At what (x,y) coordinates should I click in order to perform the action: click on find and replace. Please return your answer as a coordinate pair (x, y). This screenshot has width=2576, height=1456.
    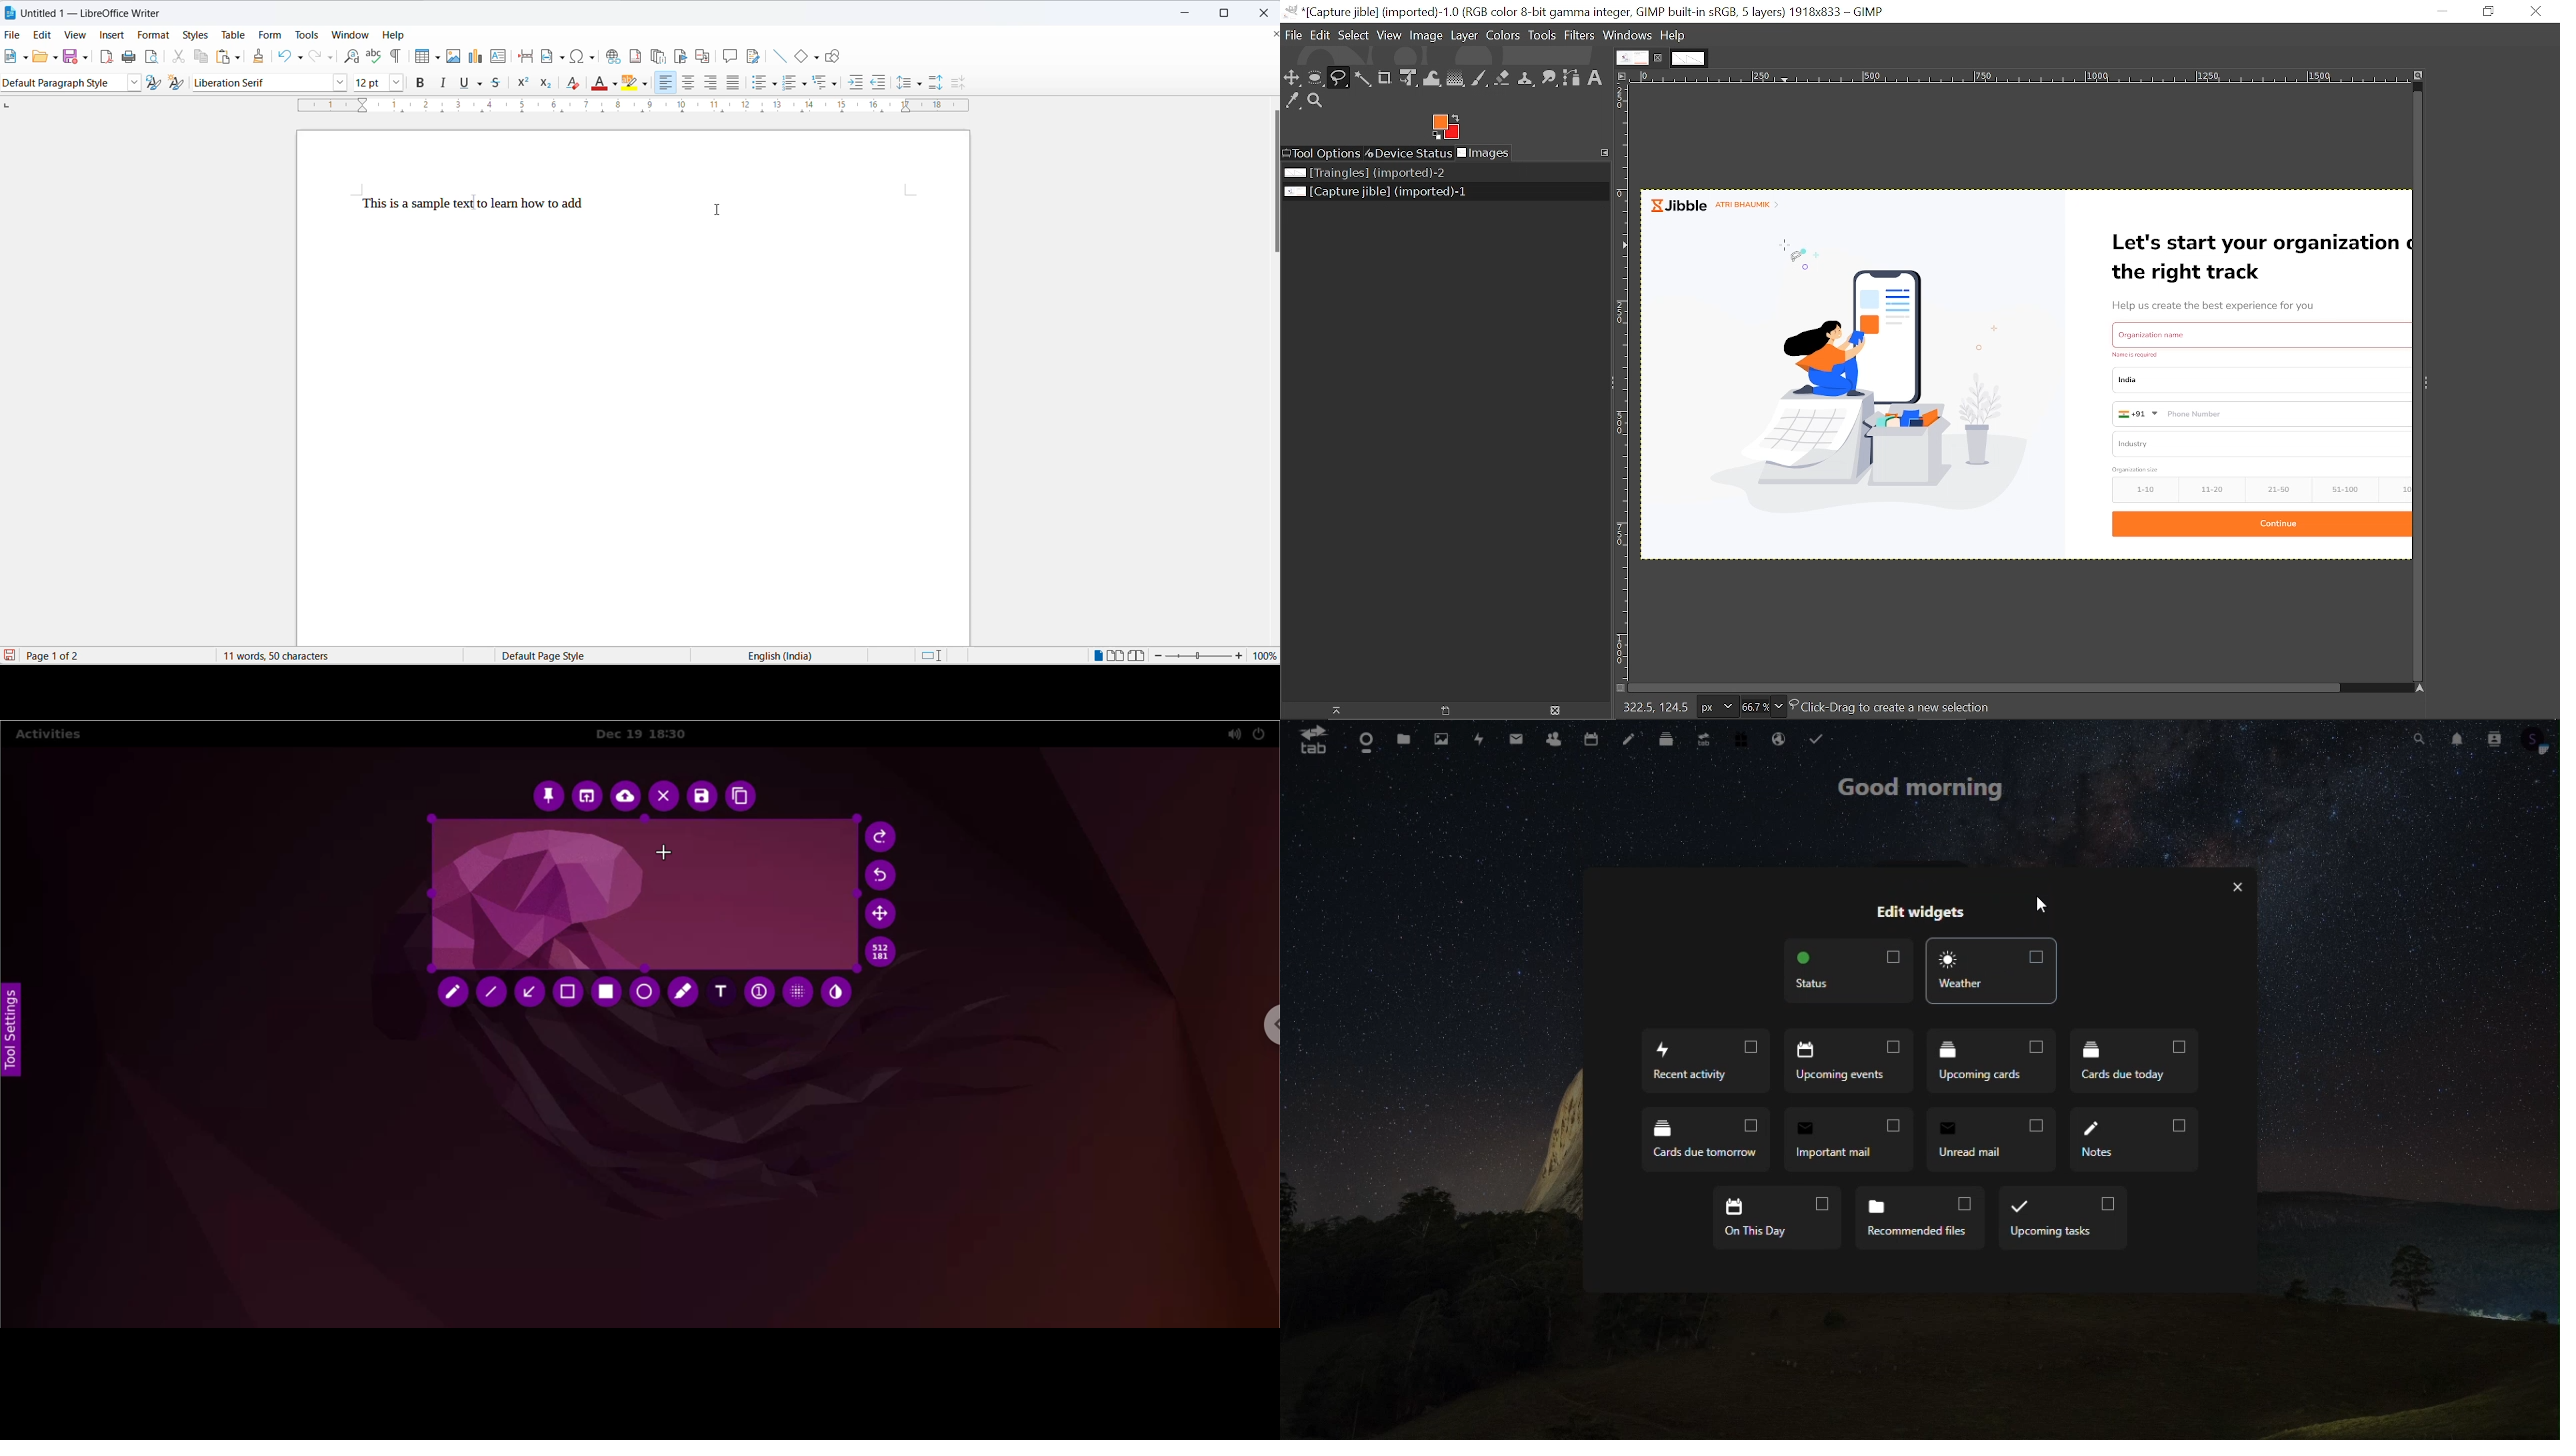
    Looking at the image, I should click on (352, 55).